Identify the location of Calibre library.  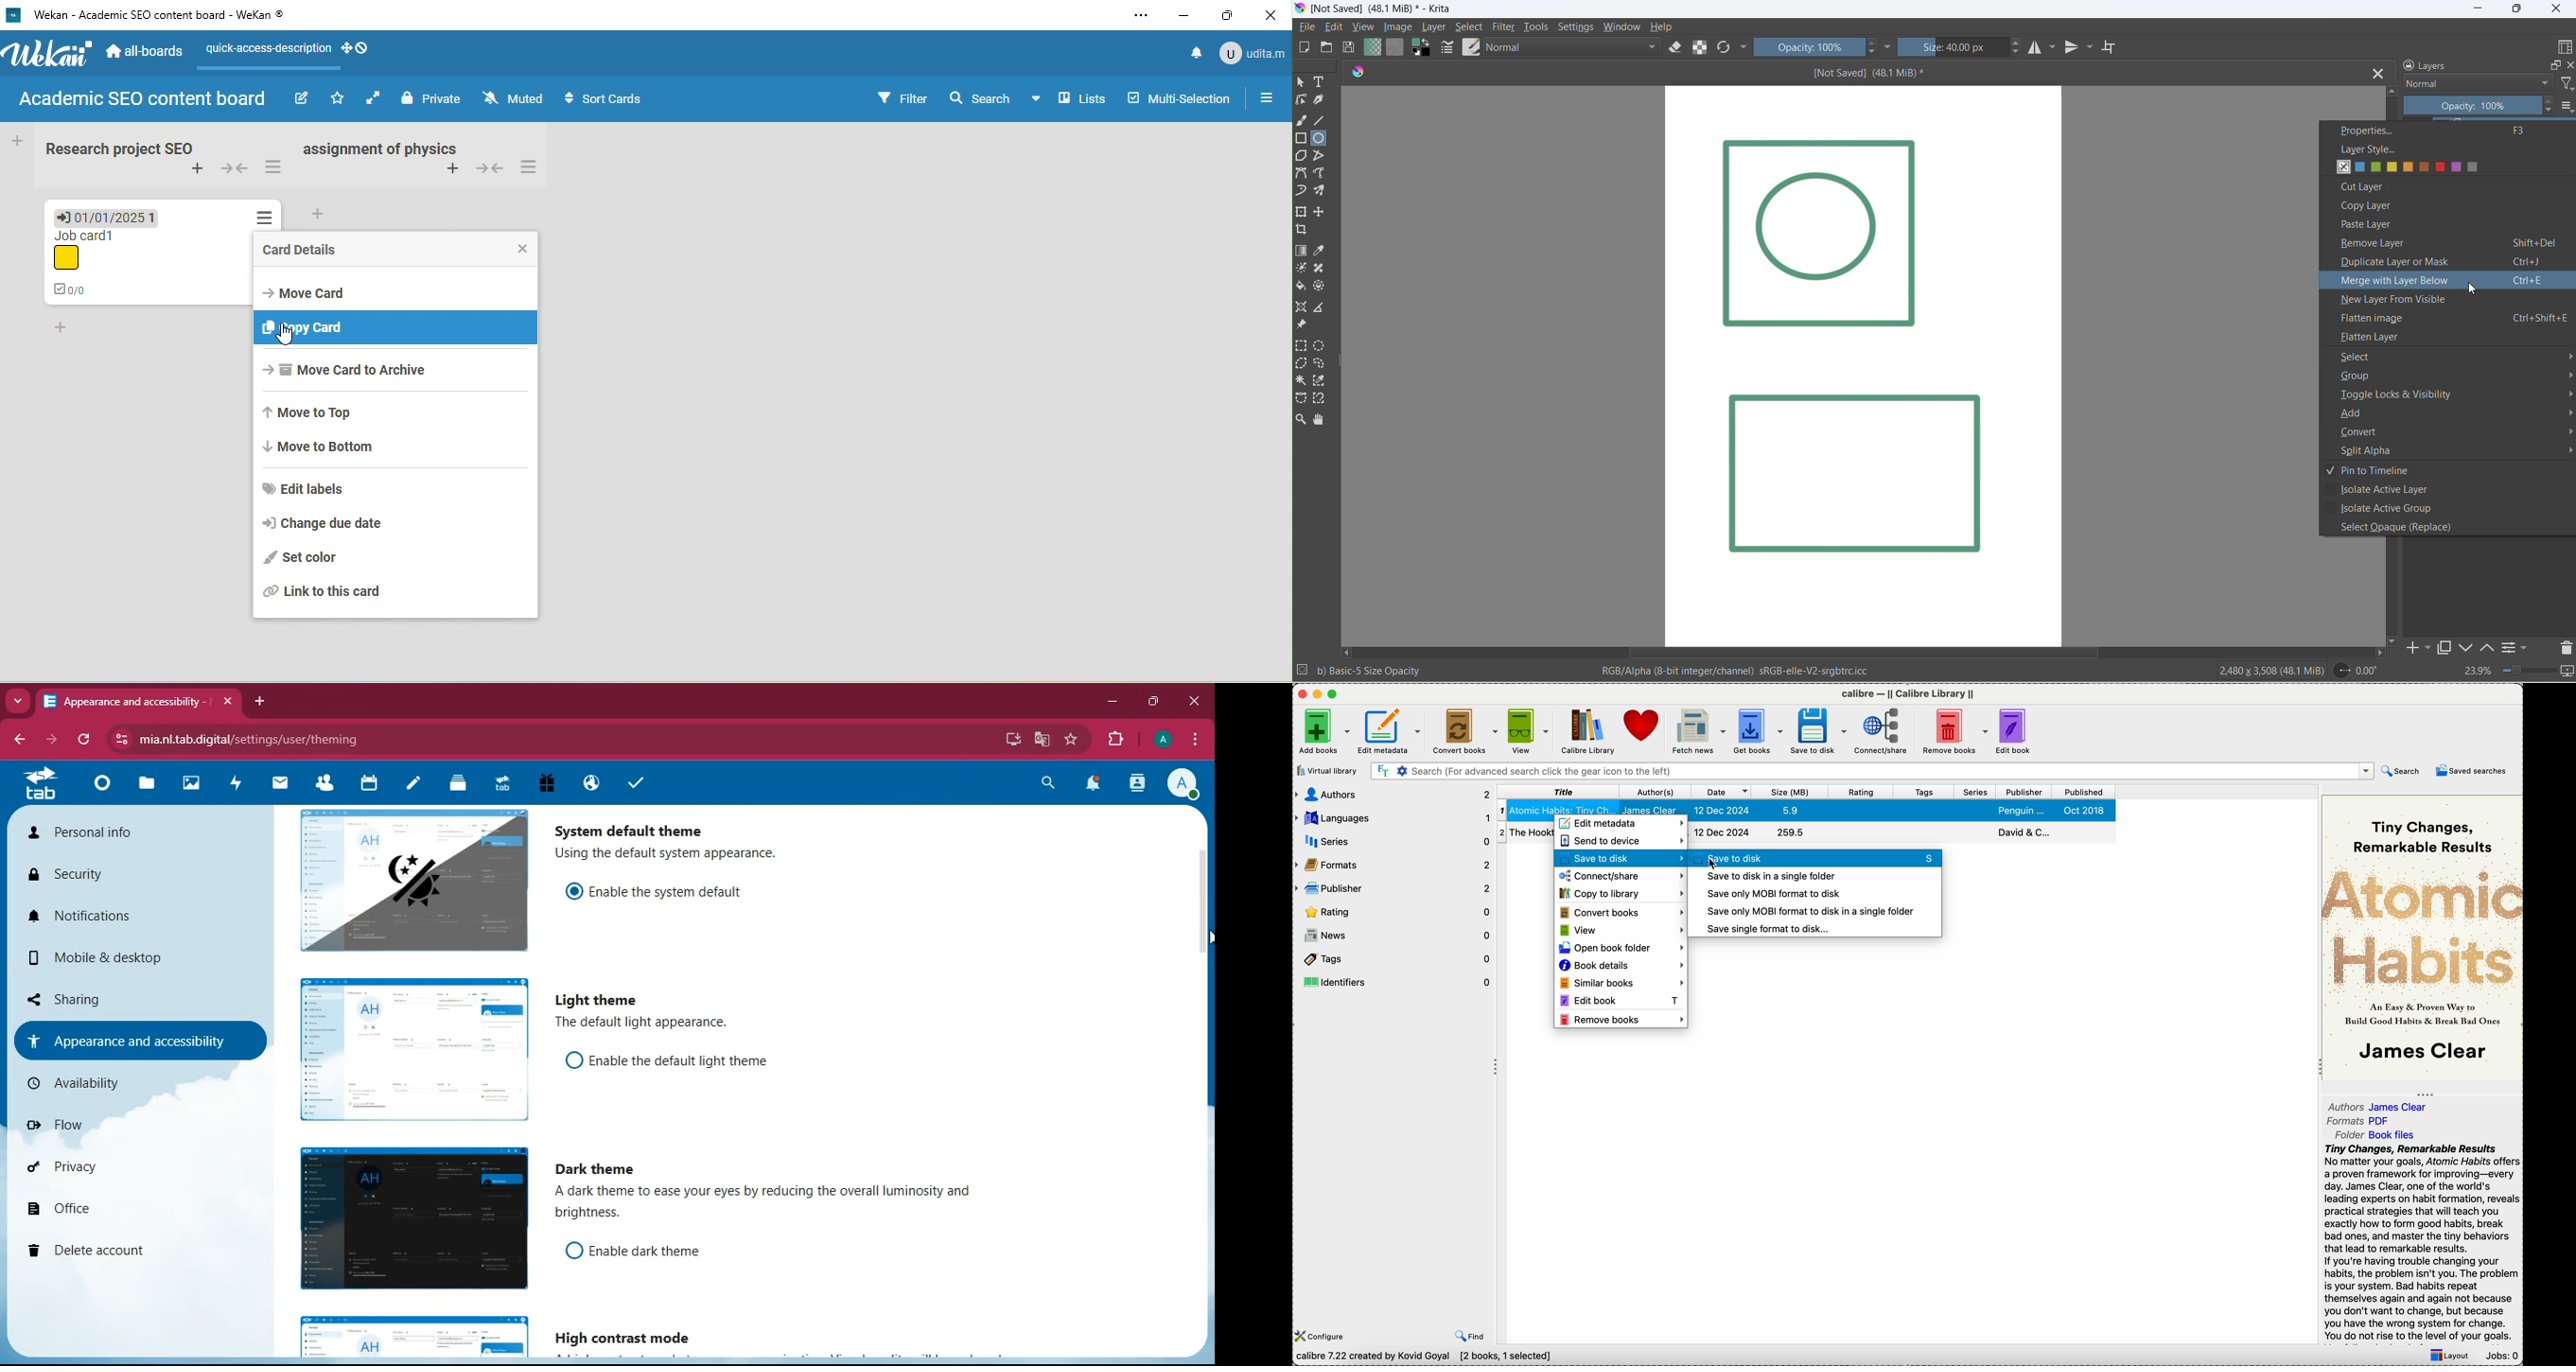
(1587, 730).